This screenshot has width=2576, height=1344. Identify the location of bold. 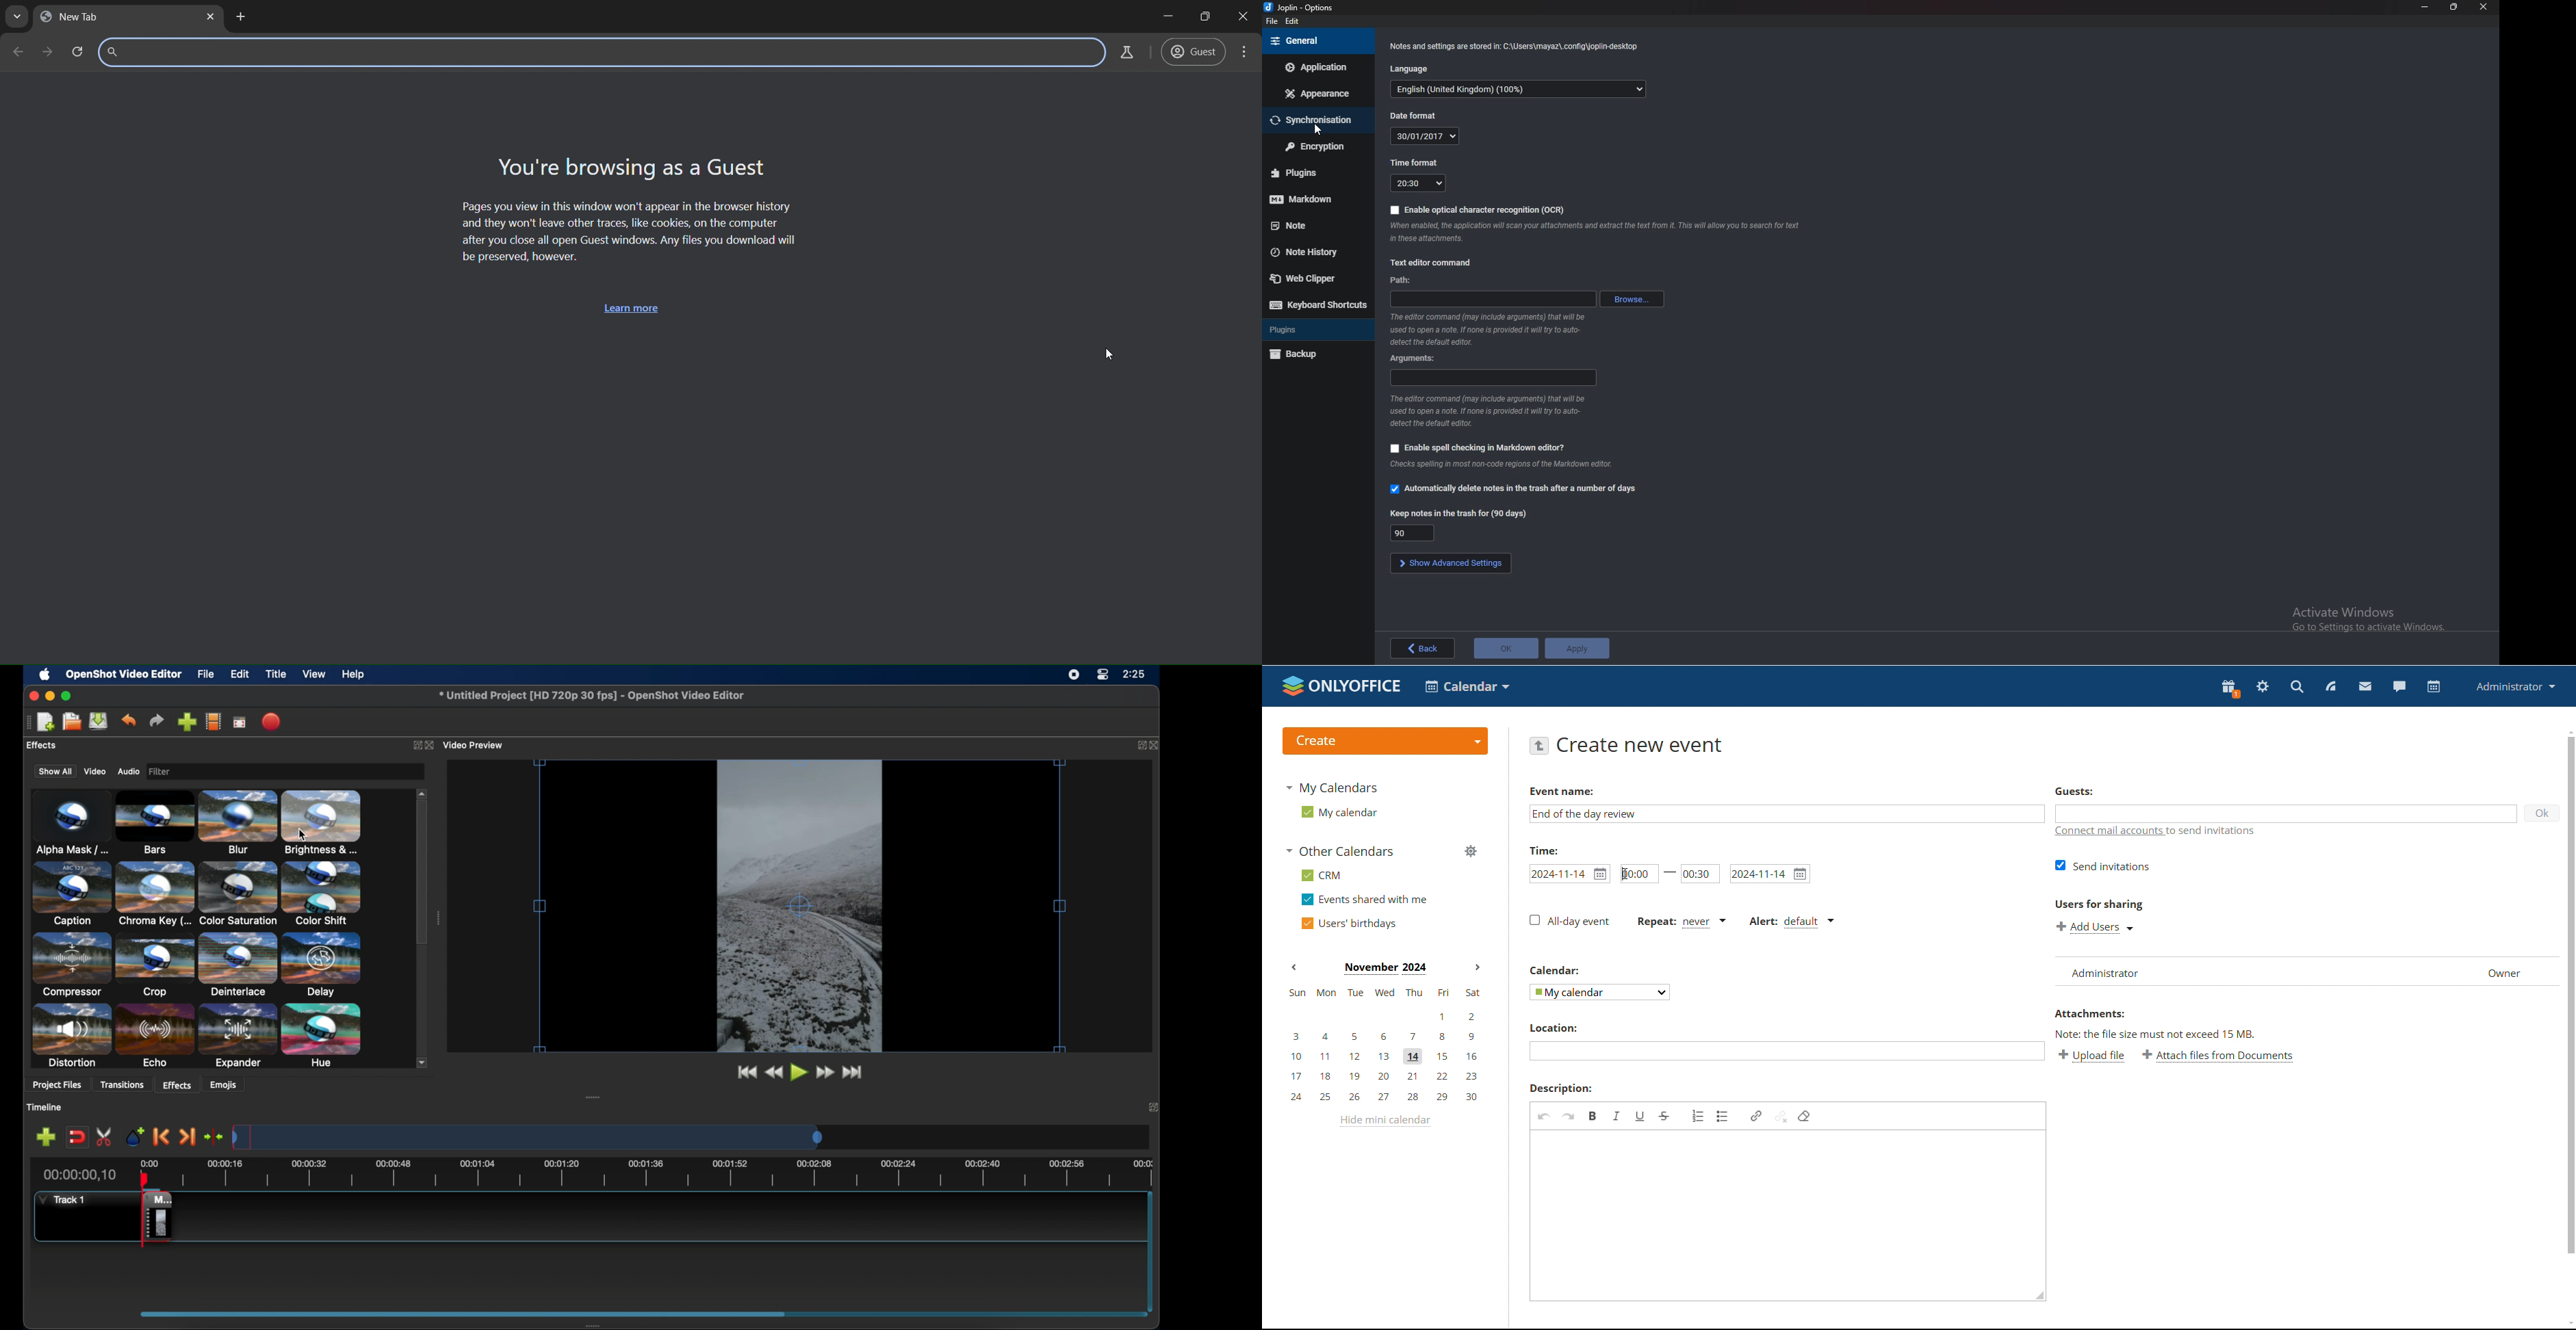
(1593, 1115).